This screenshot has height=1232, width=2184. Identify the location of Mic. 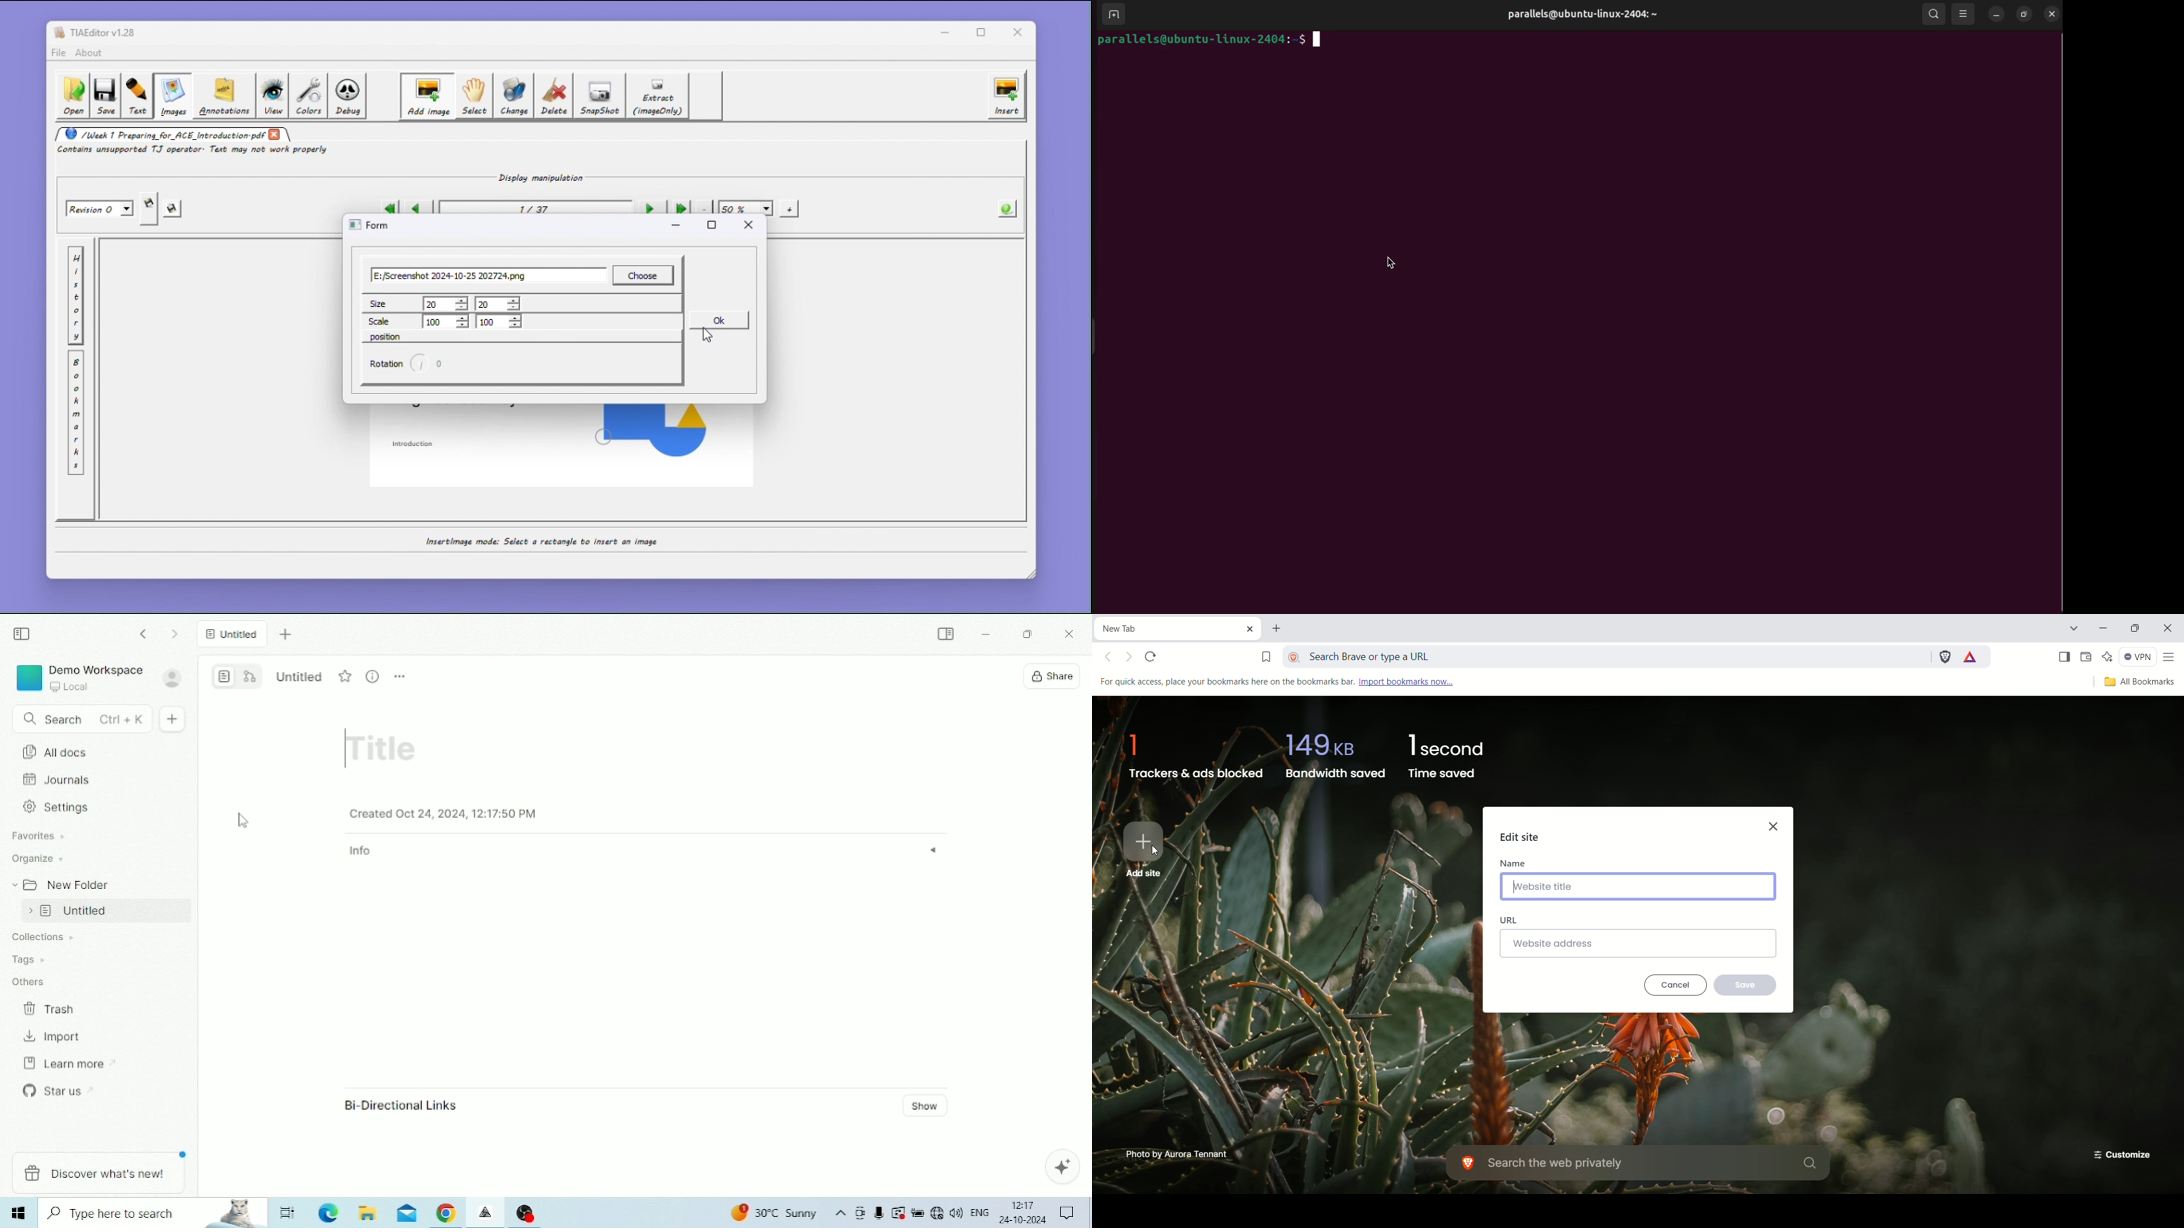
(878, 1214).